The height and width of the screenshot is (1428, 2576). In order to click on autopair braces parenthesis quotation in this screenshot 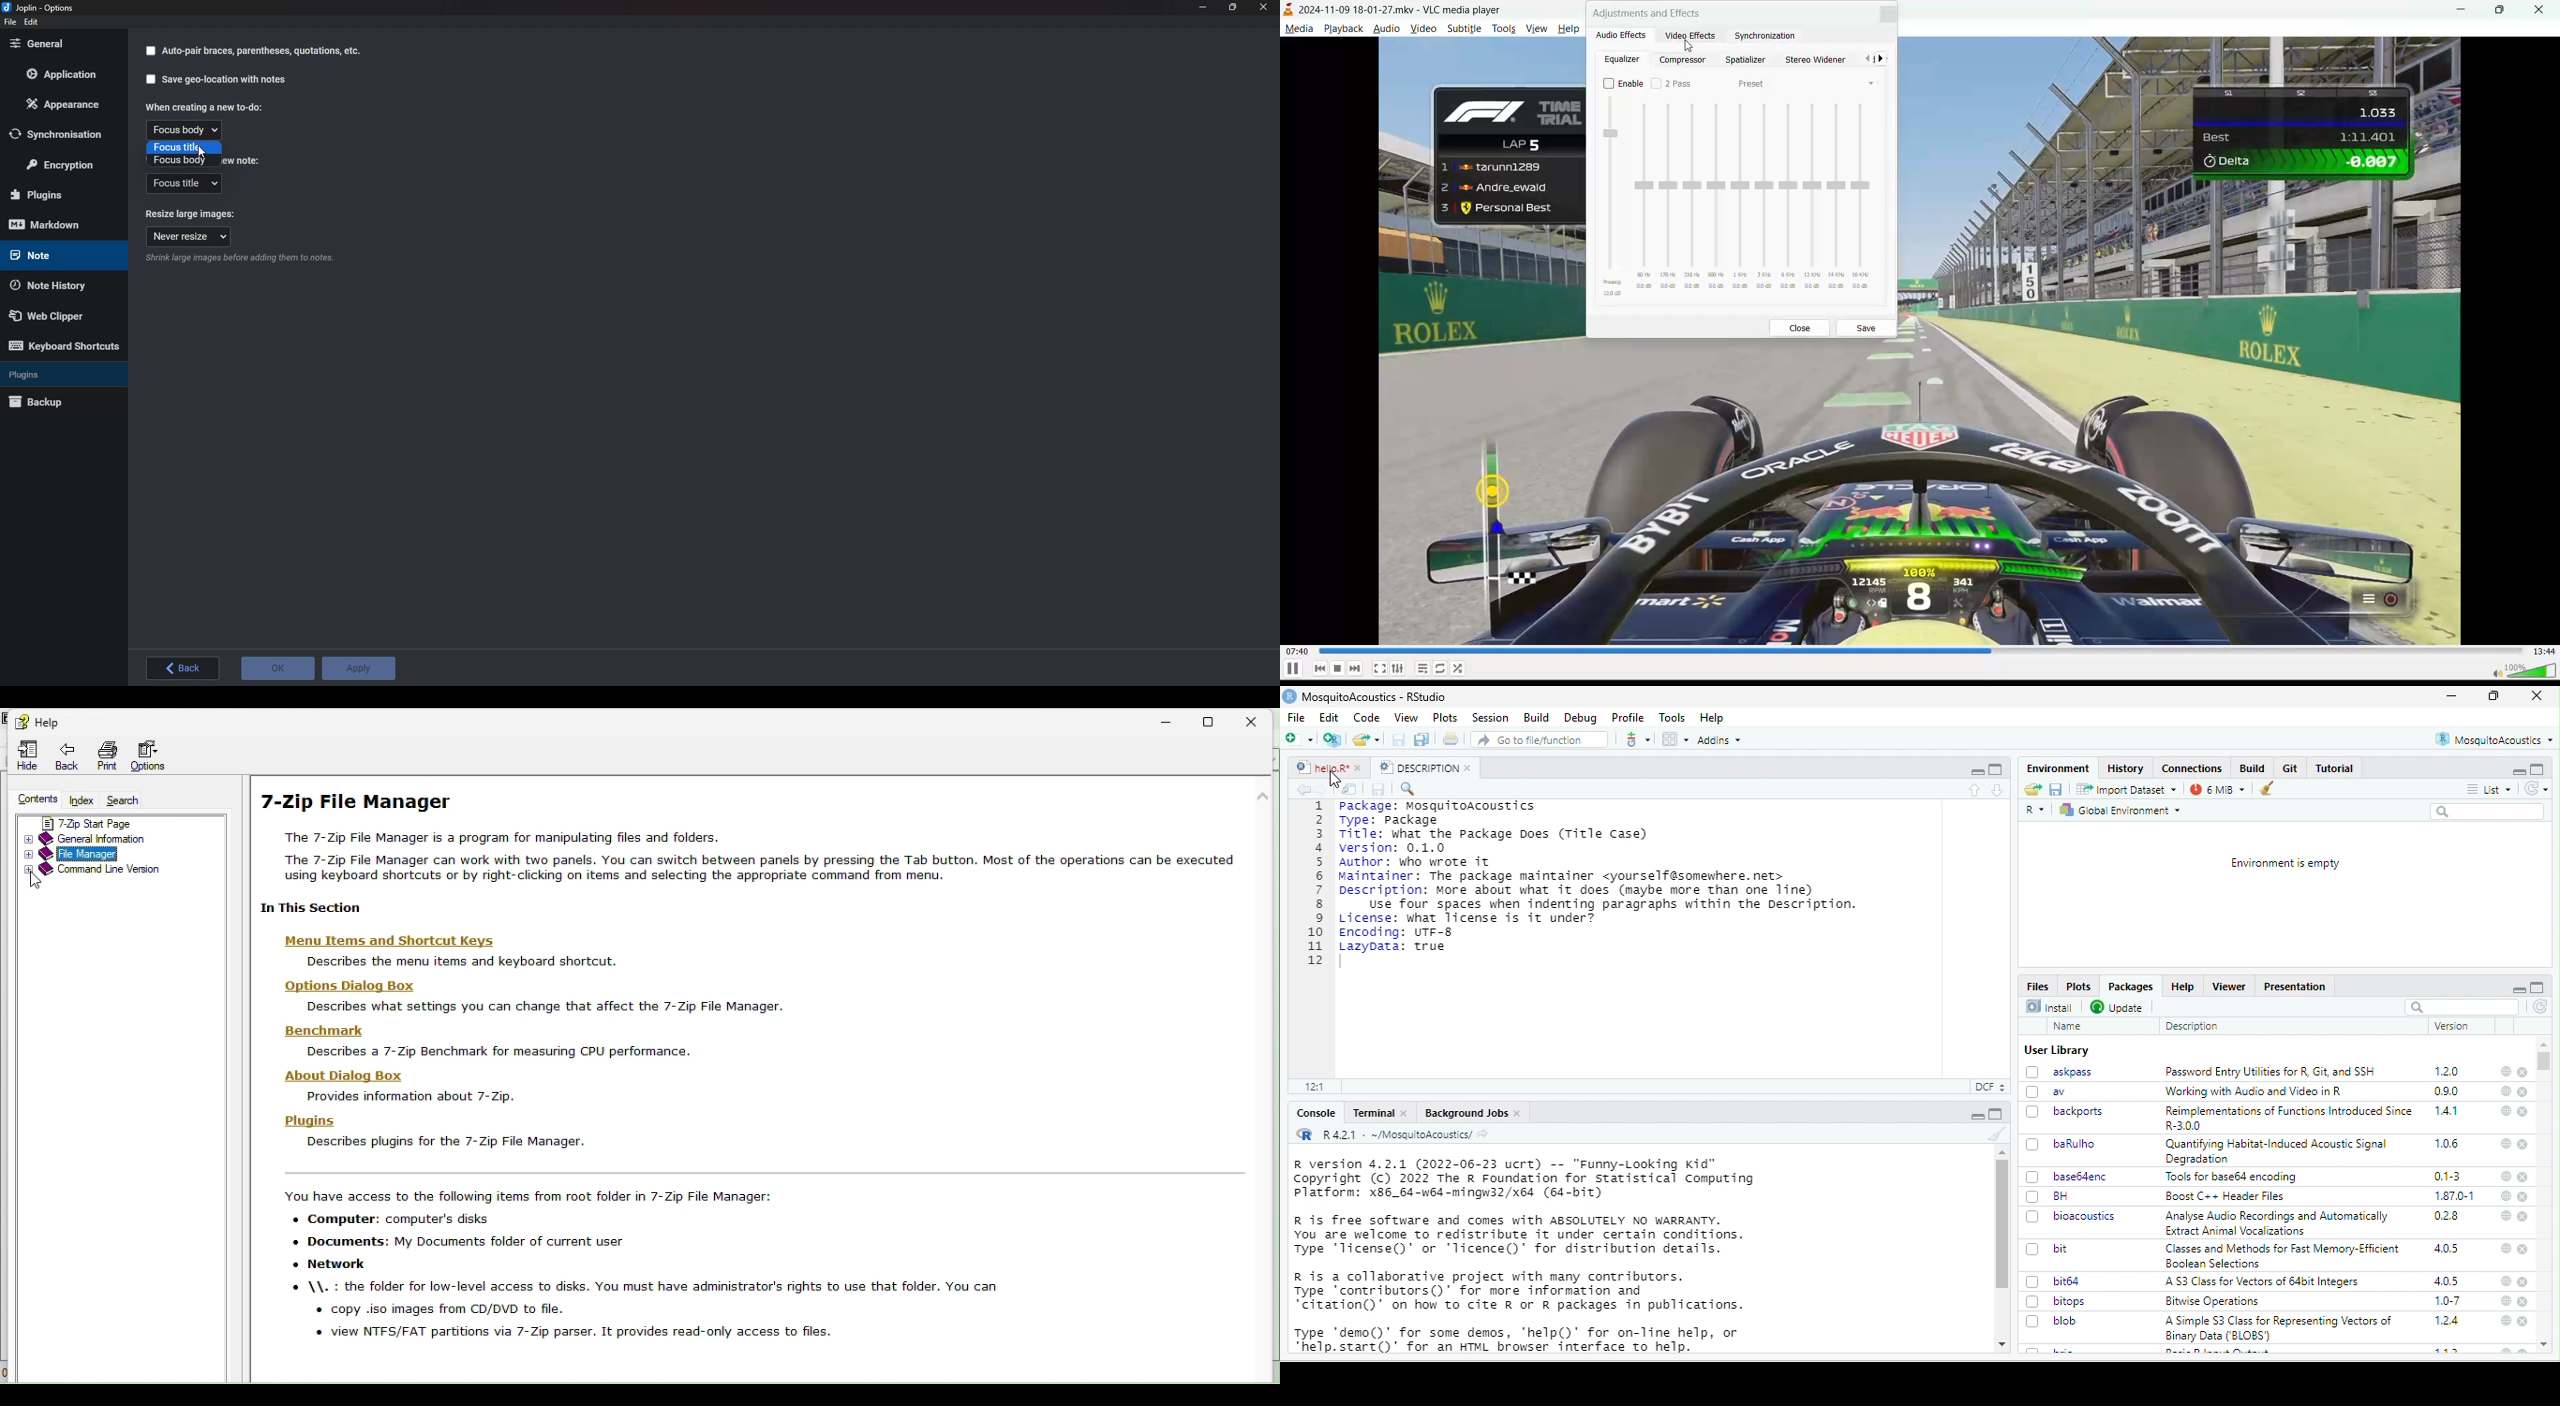, I will do `click(263, 53)`.